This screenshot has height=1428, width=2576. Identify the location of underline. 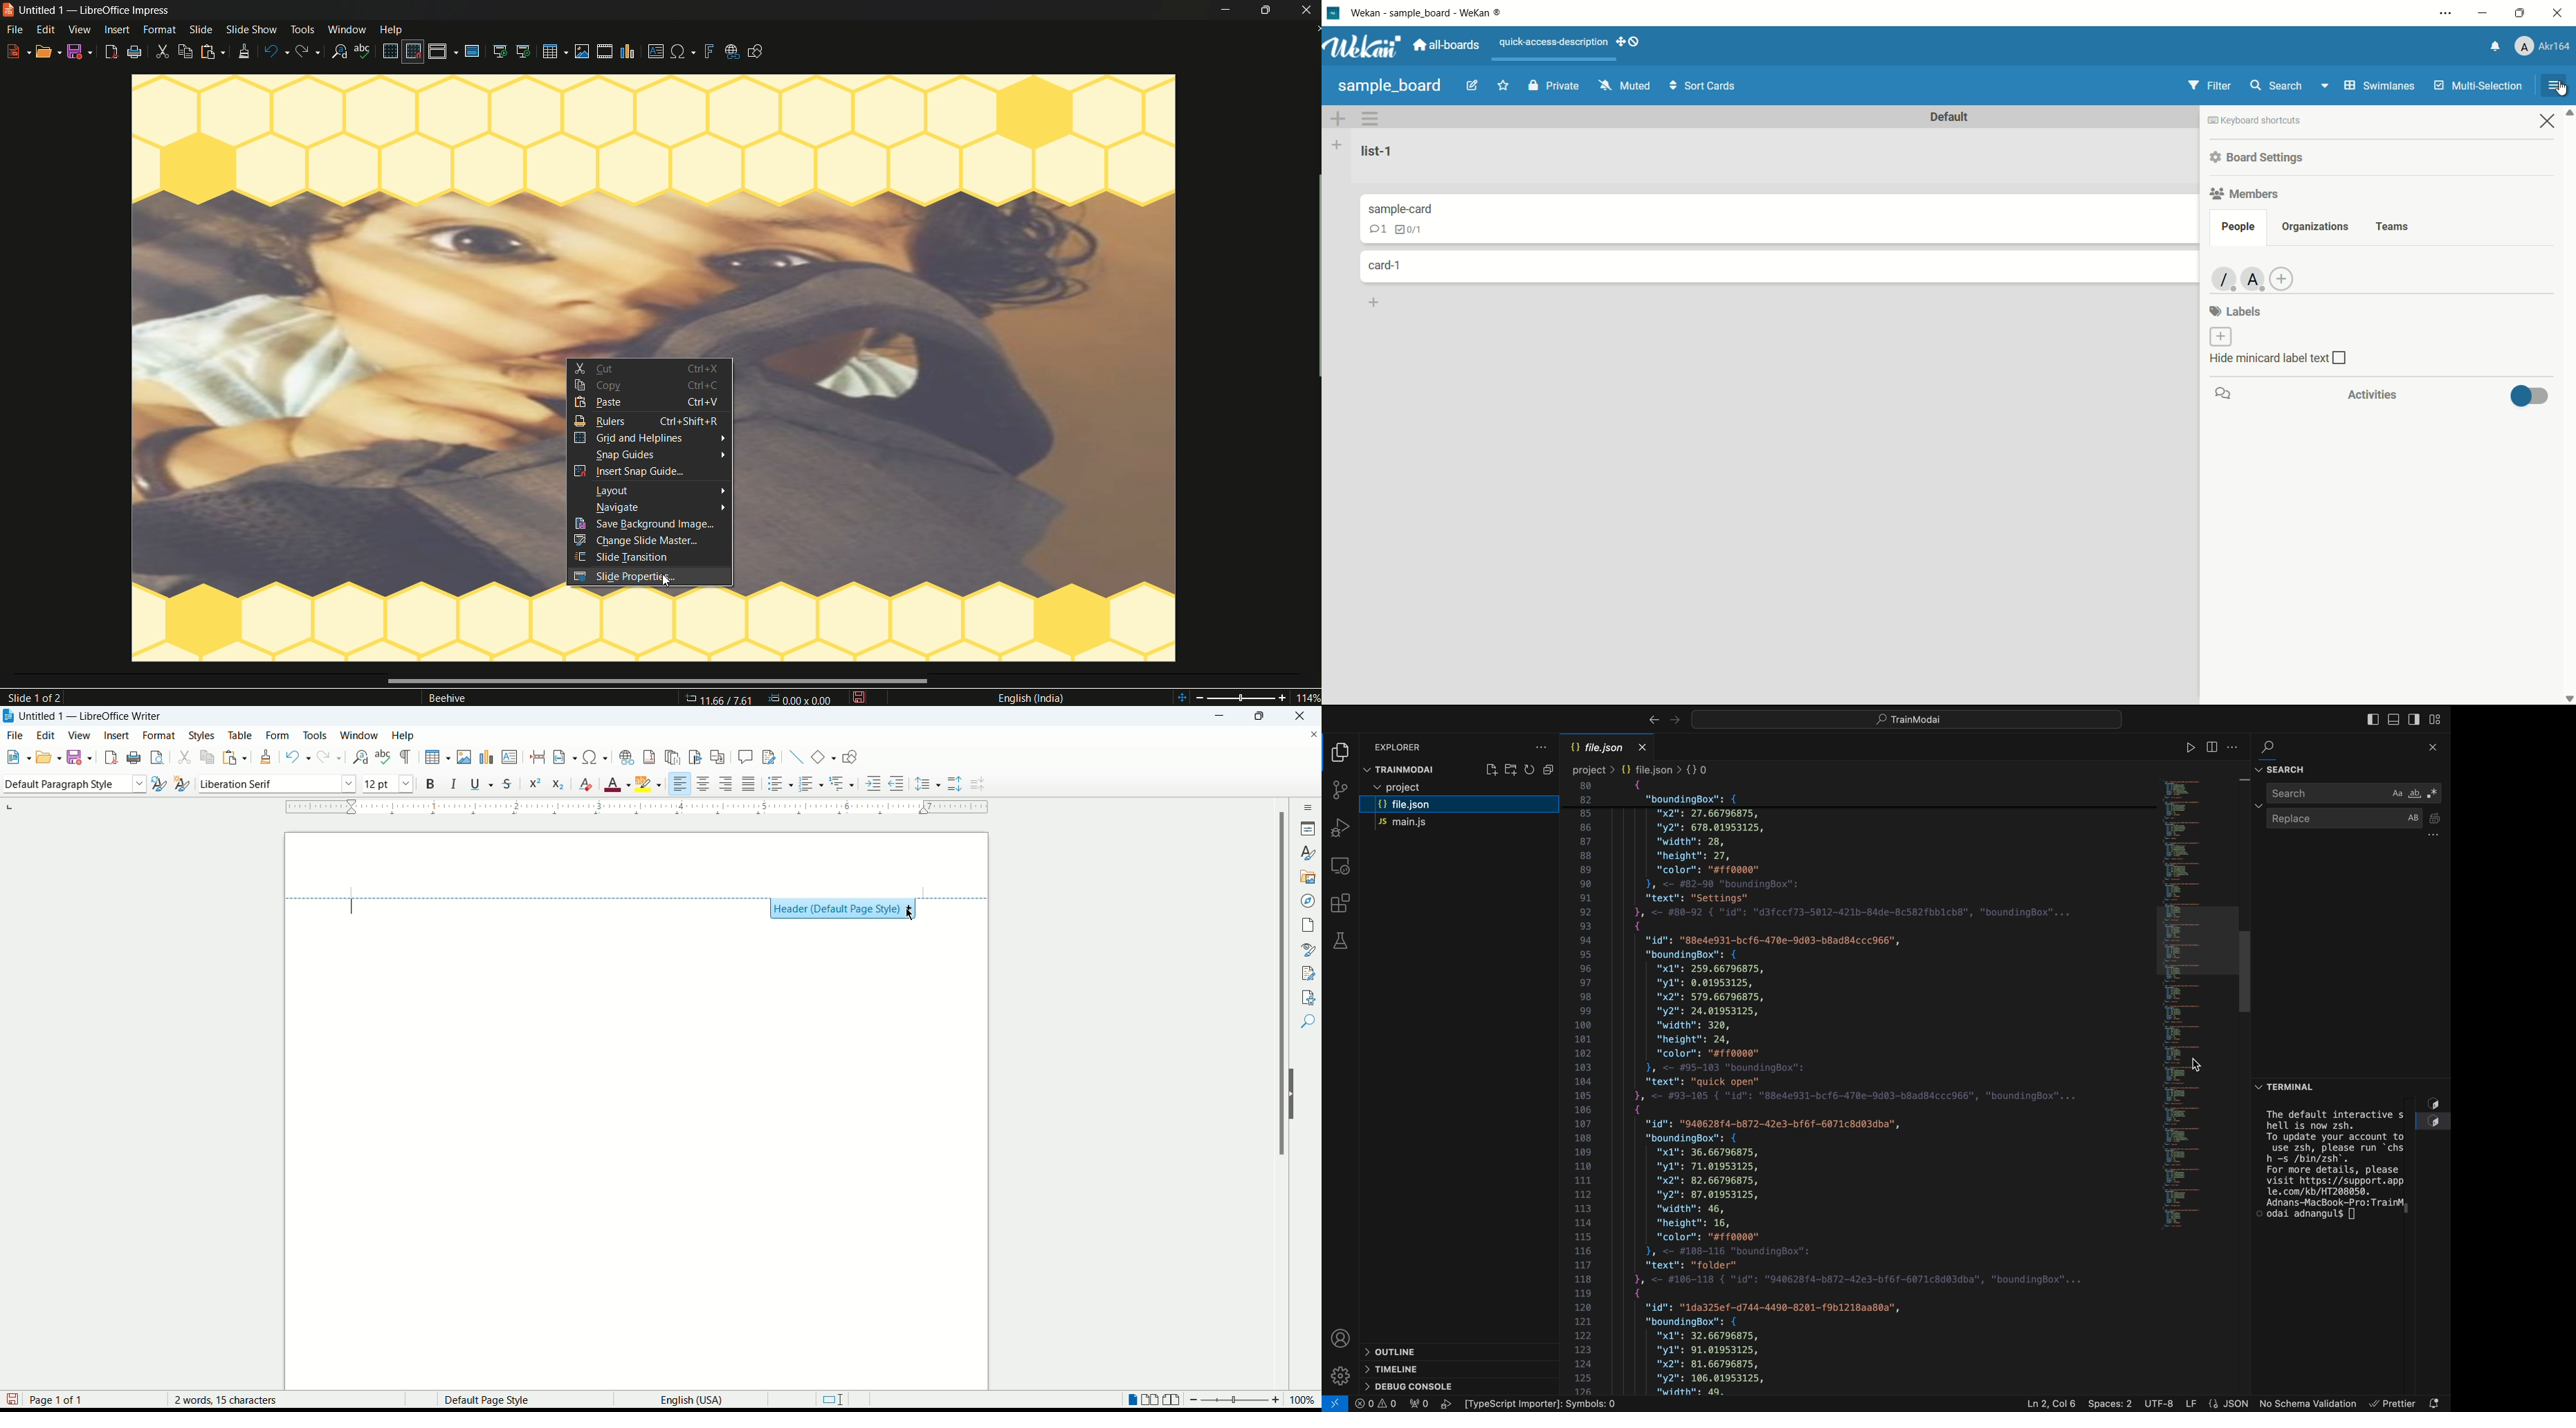
(478, 785).